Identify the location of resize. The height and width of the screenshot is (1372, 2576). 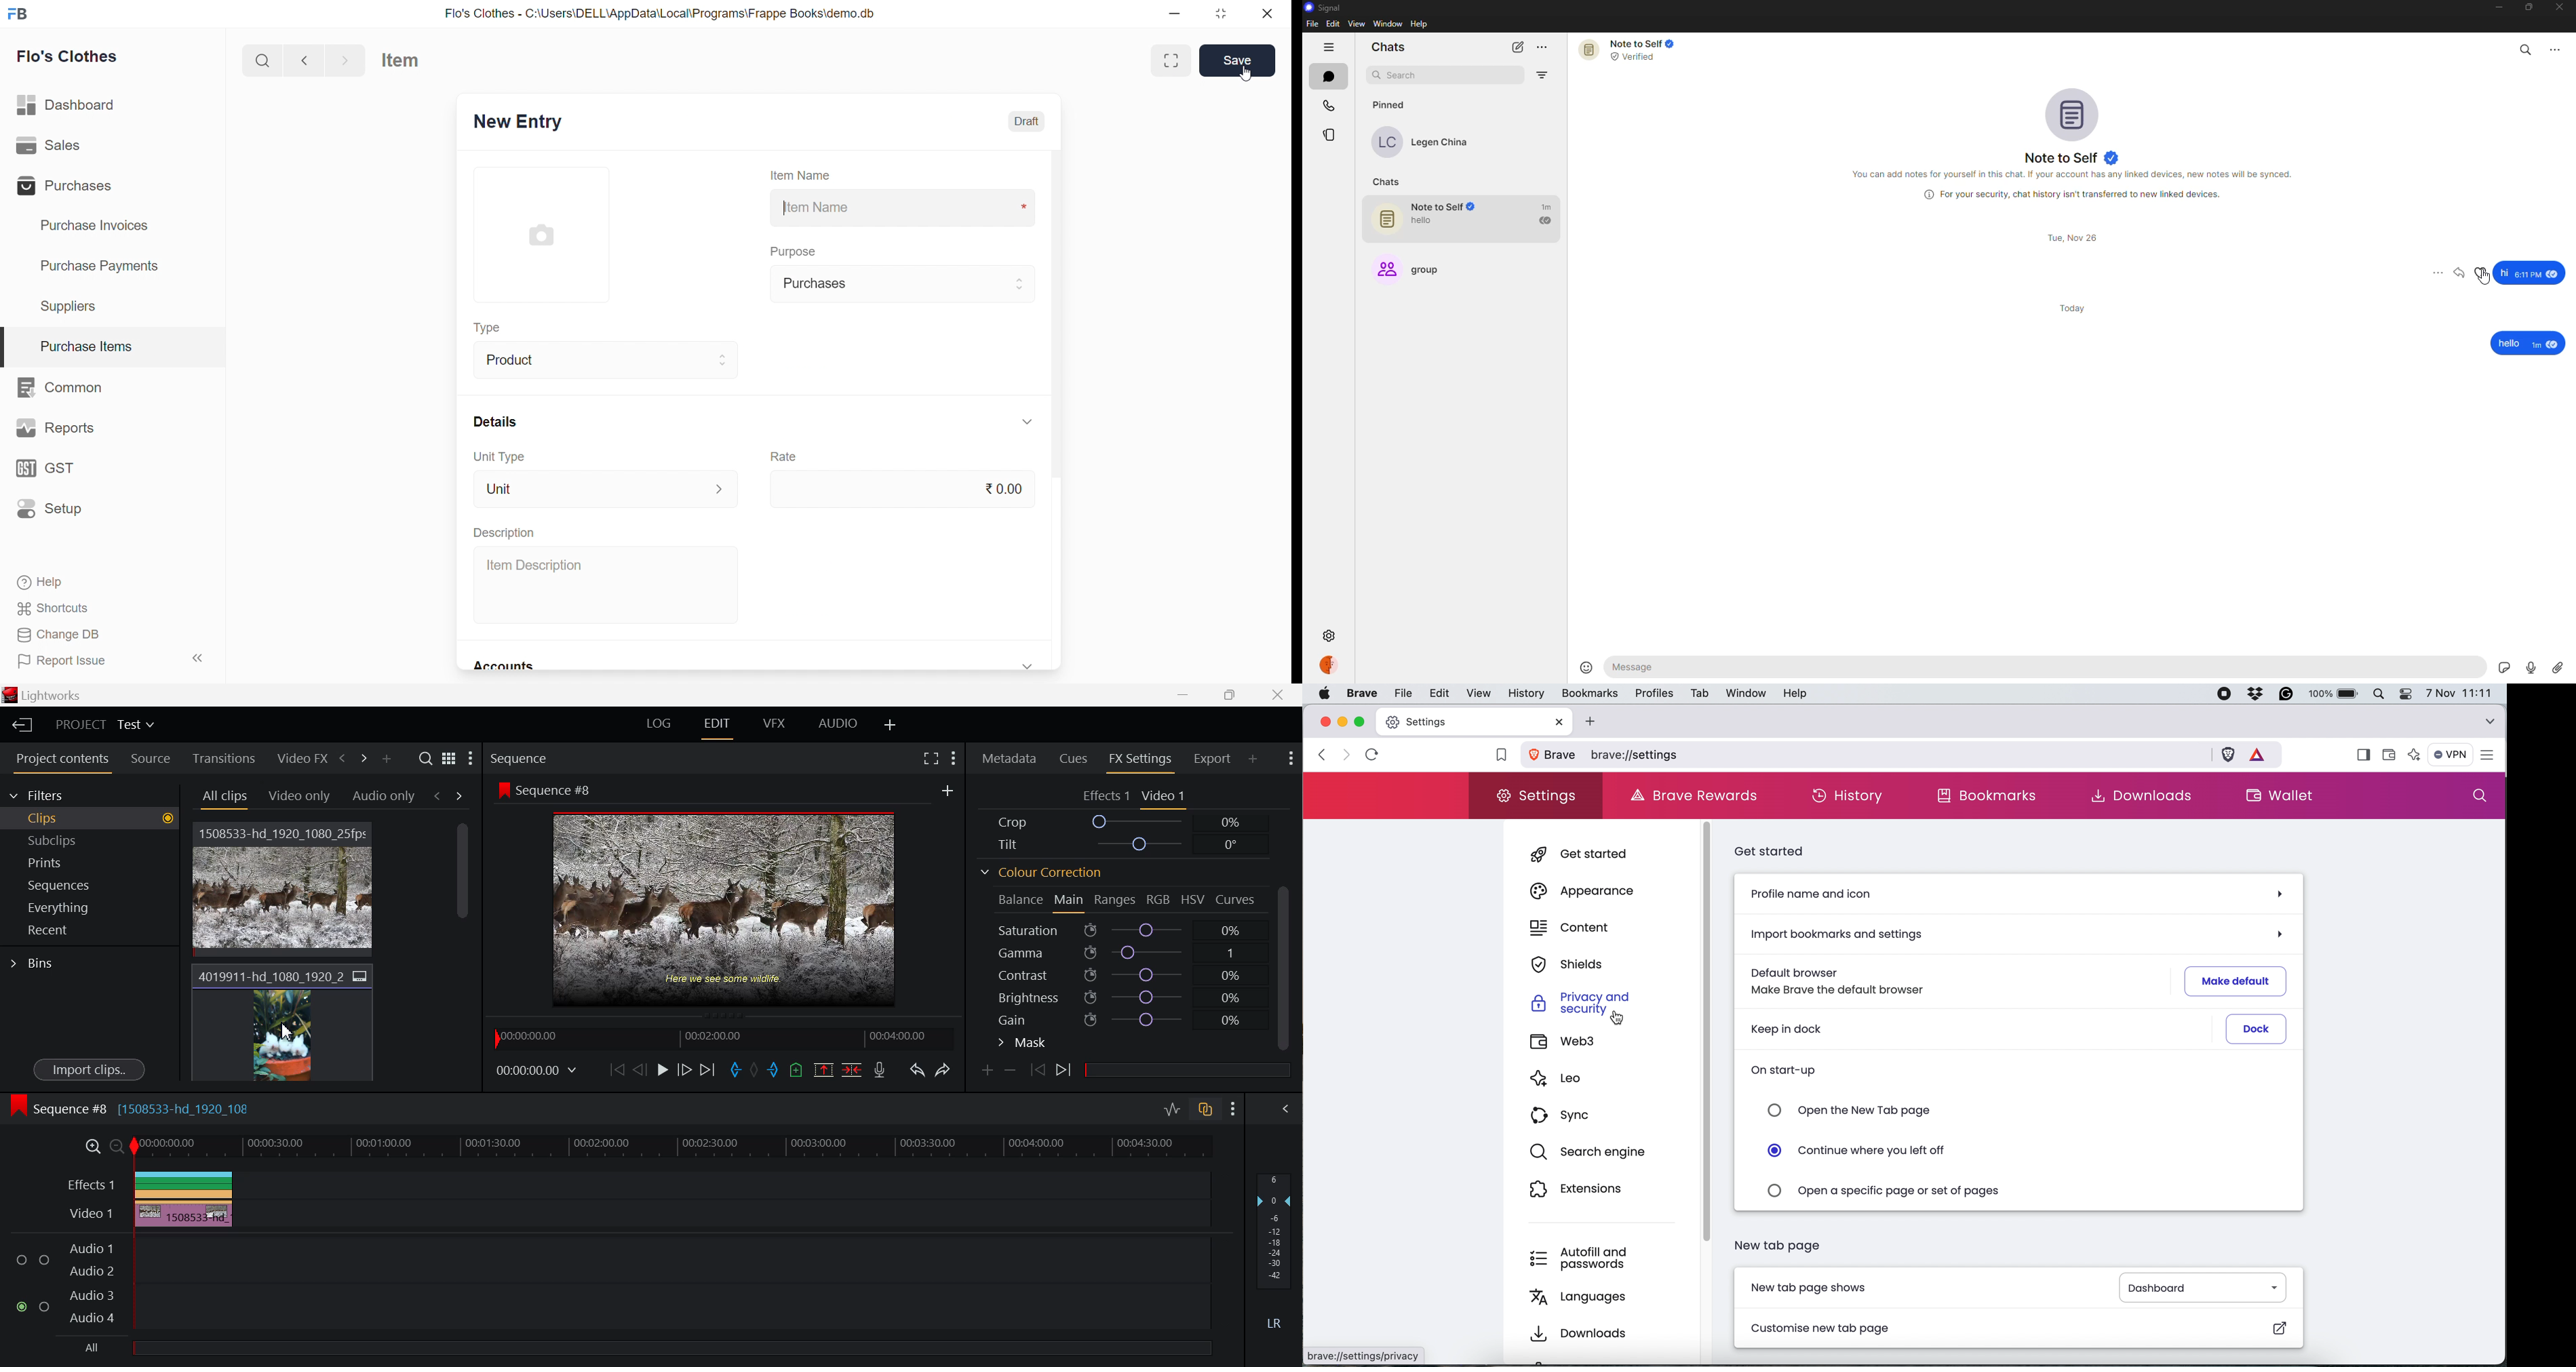
(1222, 13).